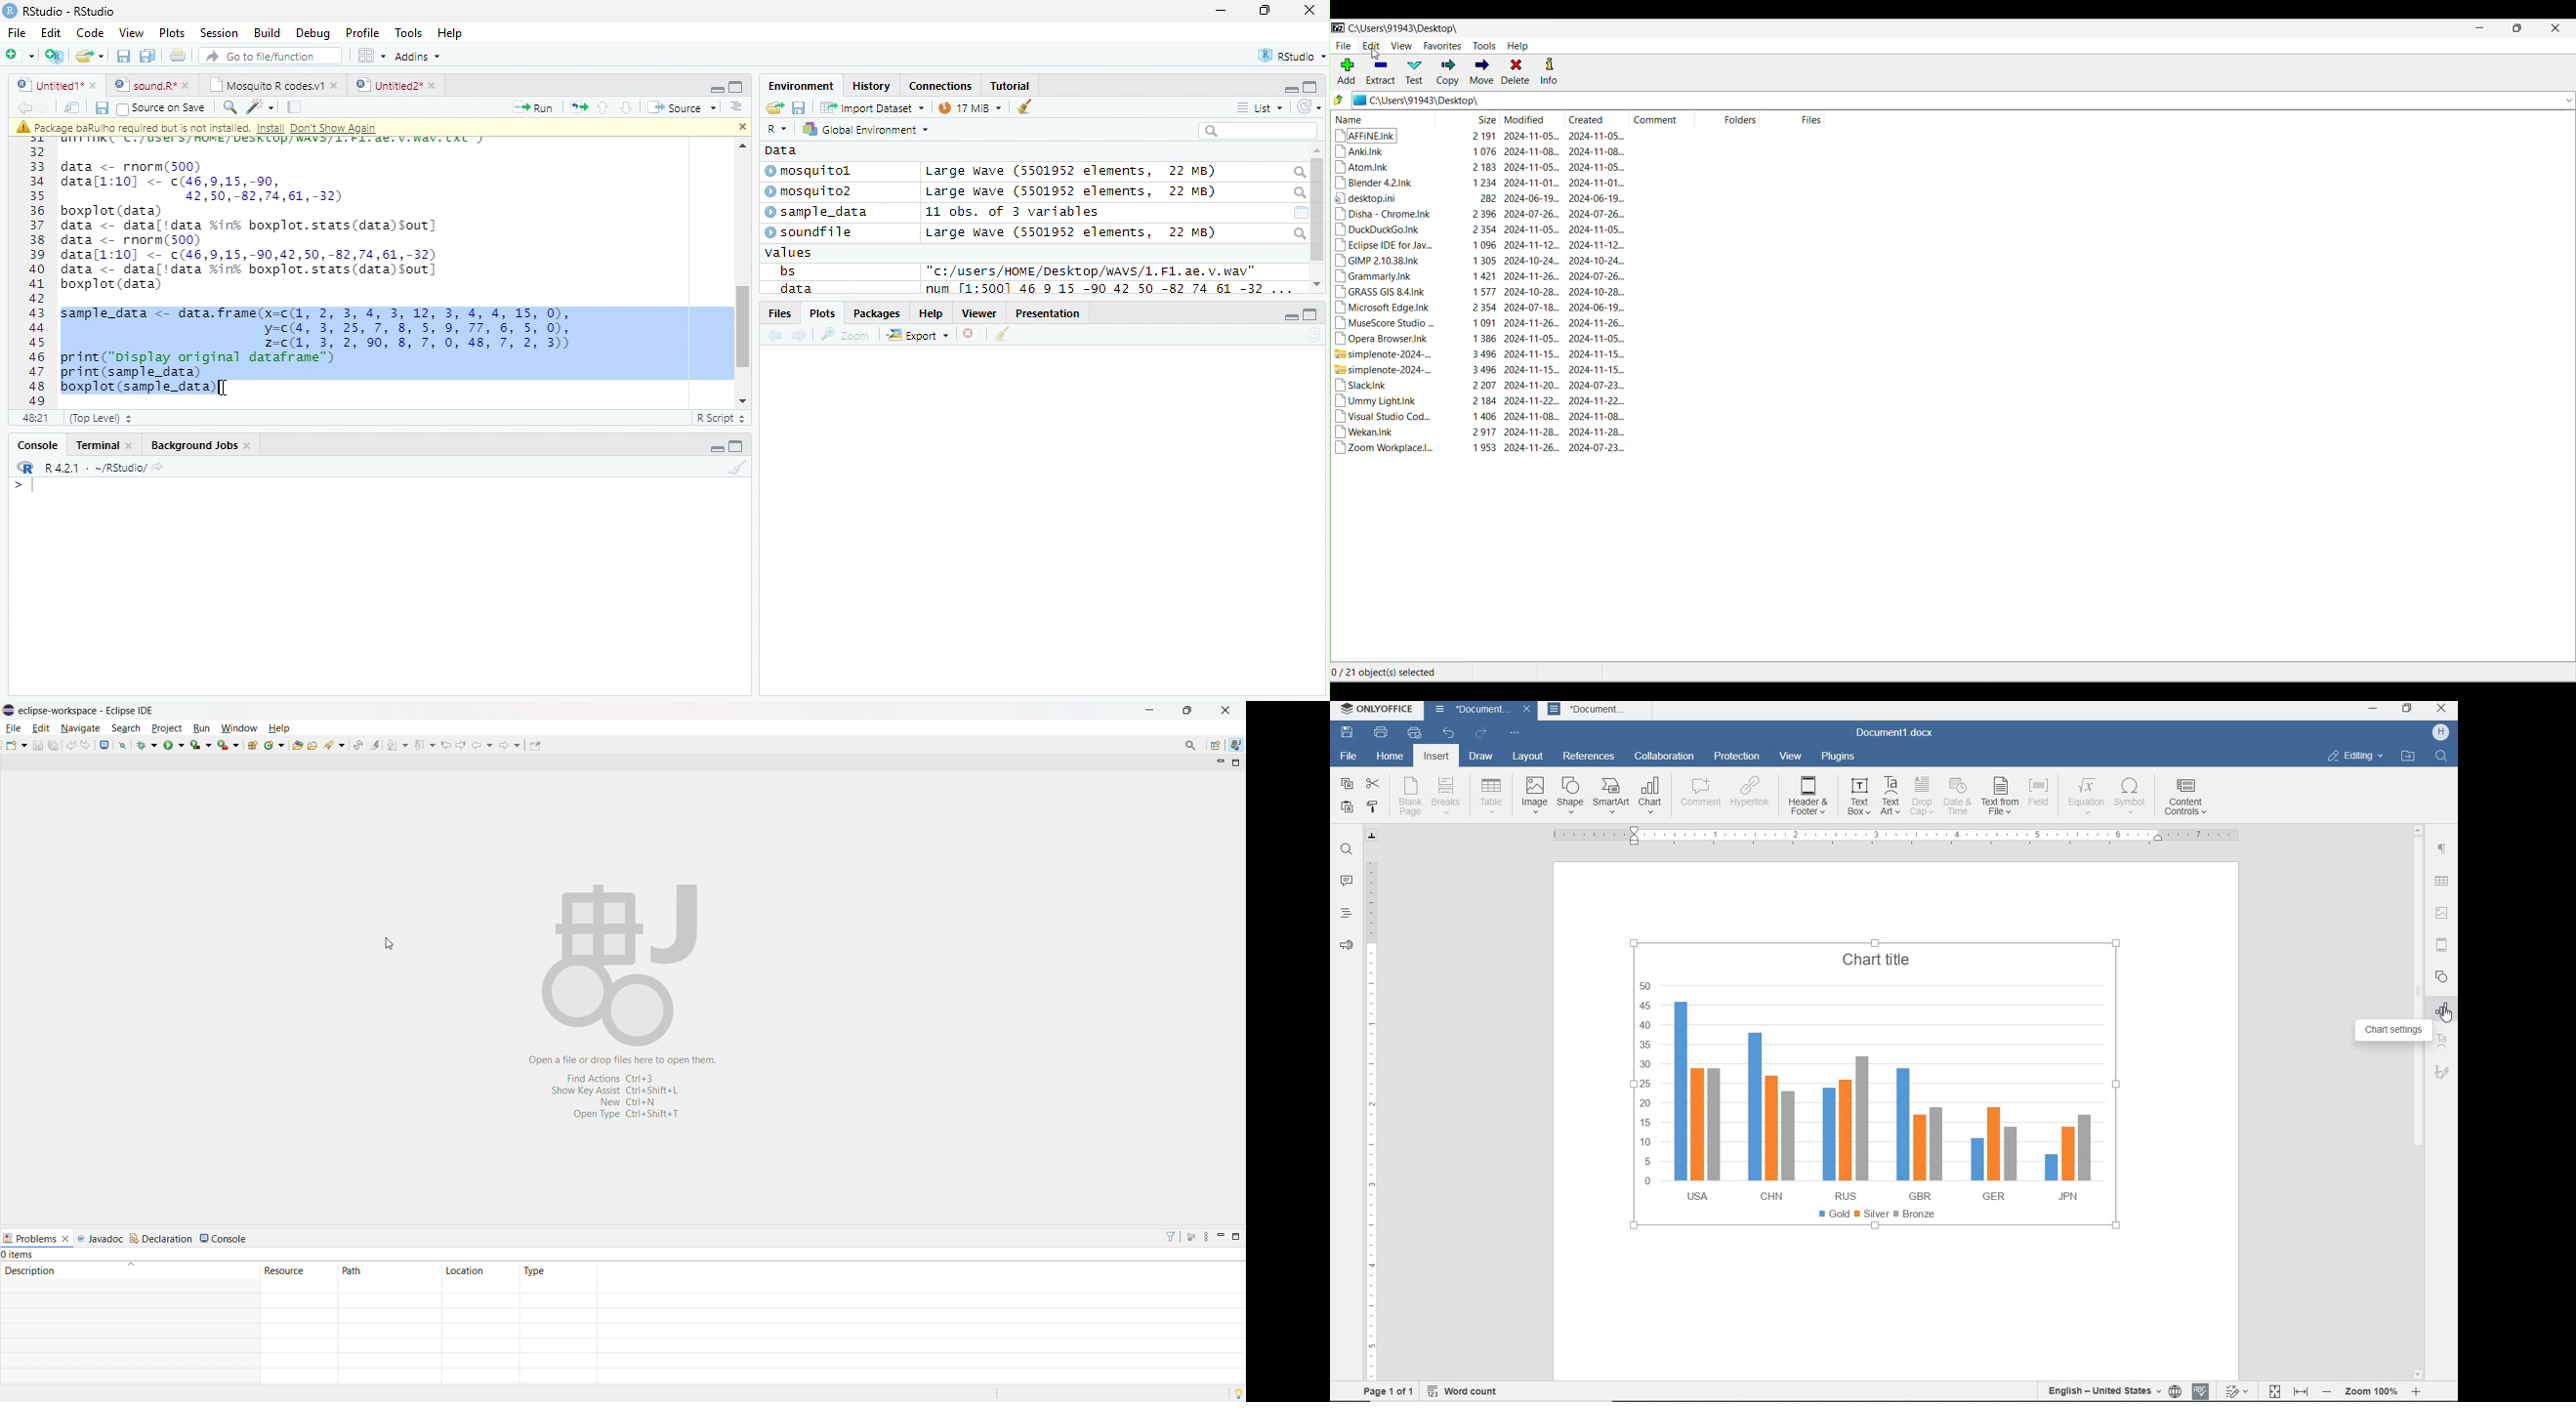 Image resolution: width=2576 pixels, height=1428 pixels. I want to click on Size column, so click(1466, 118).